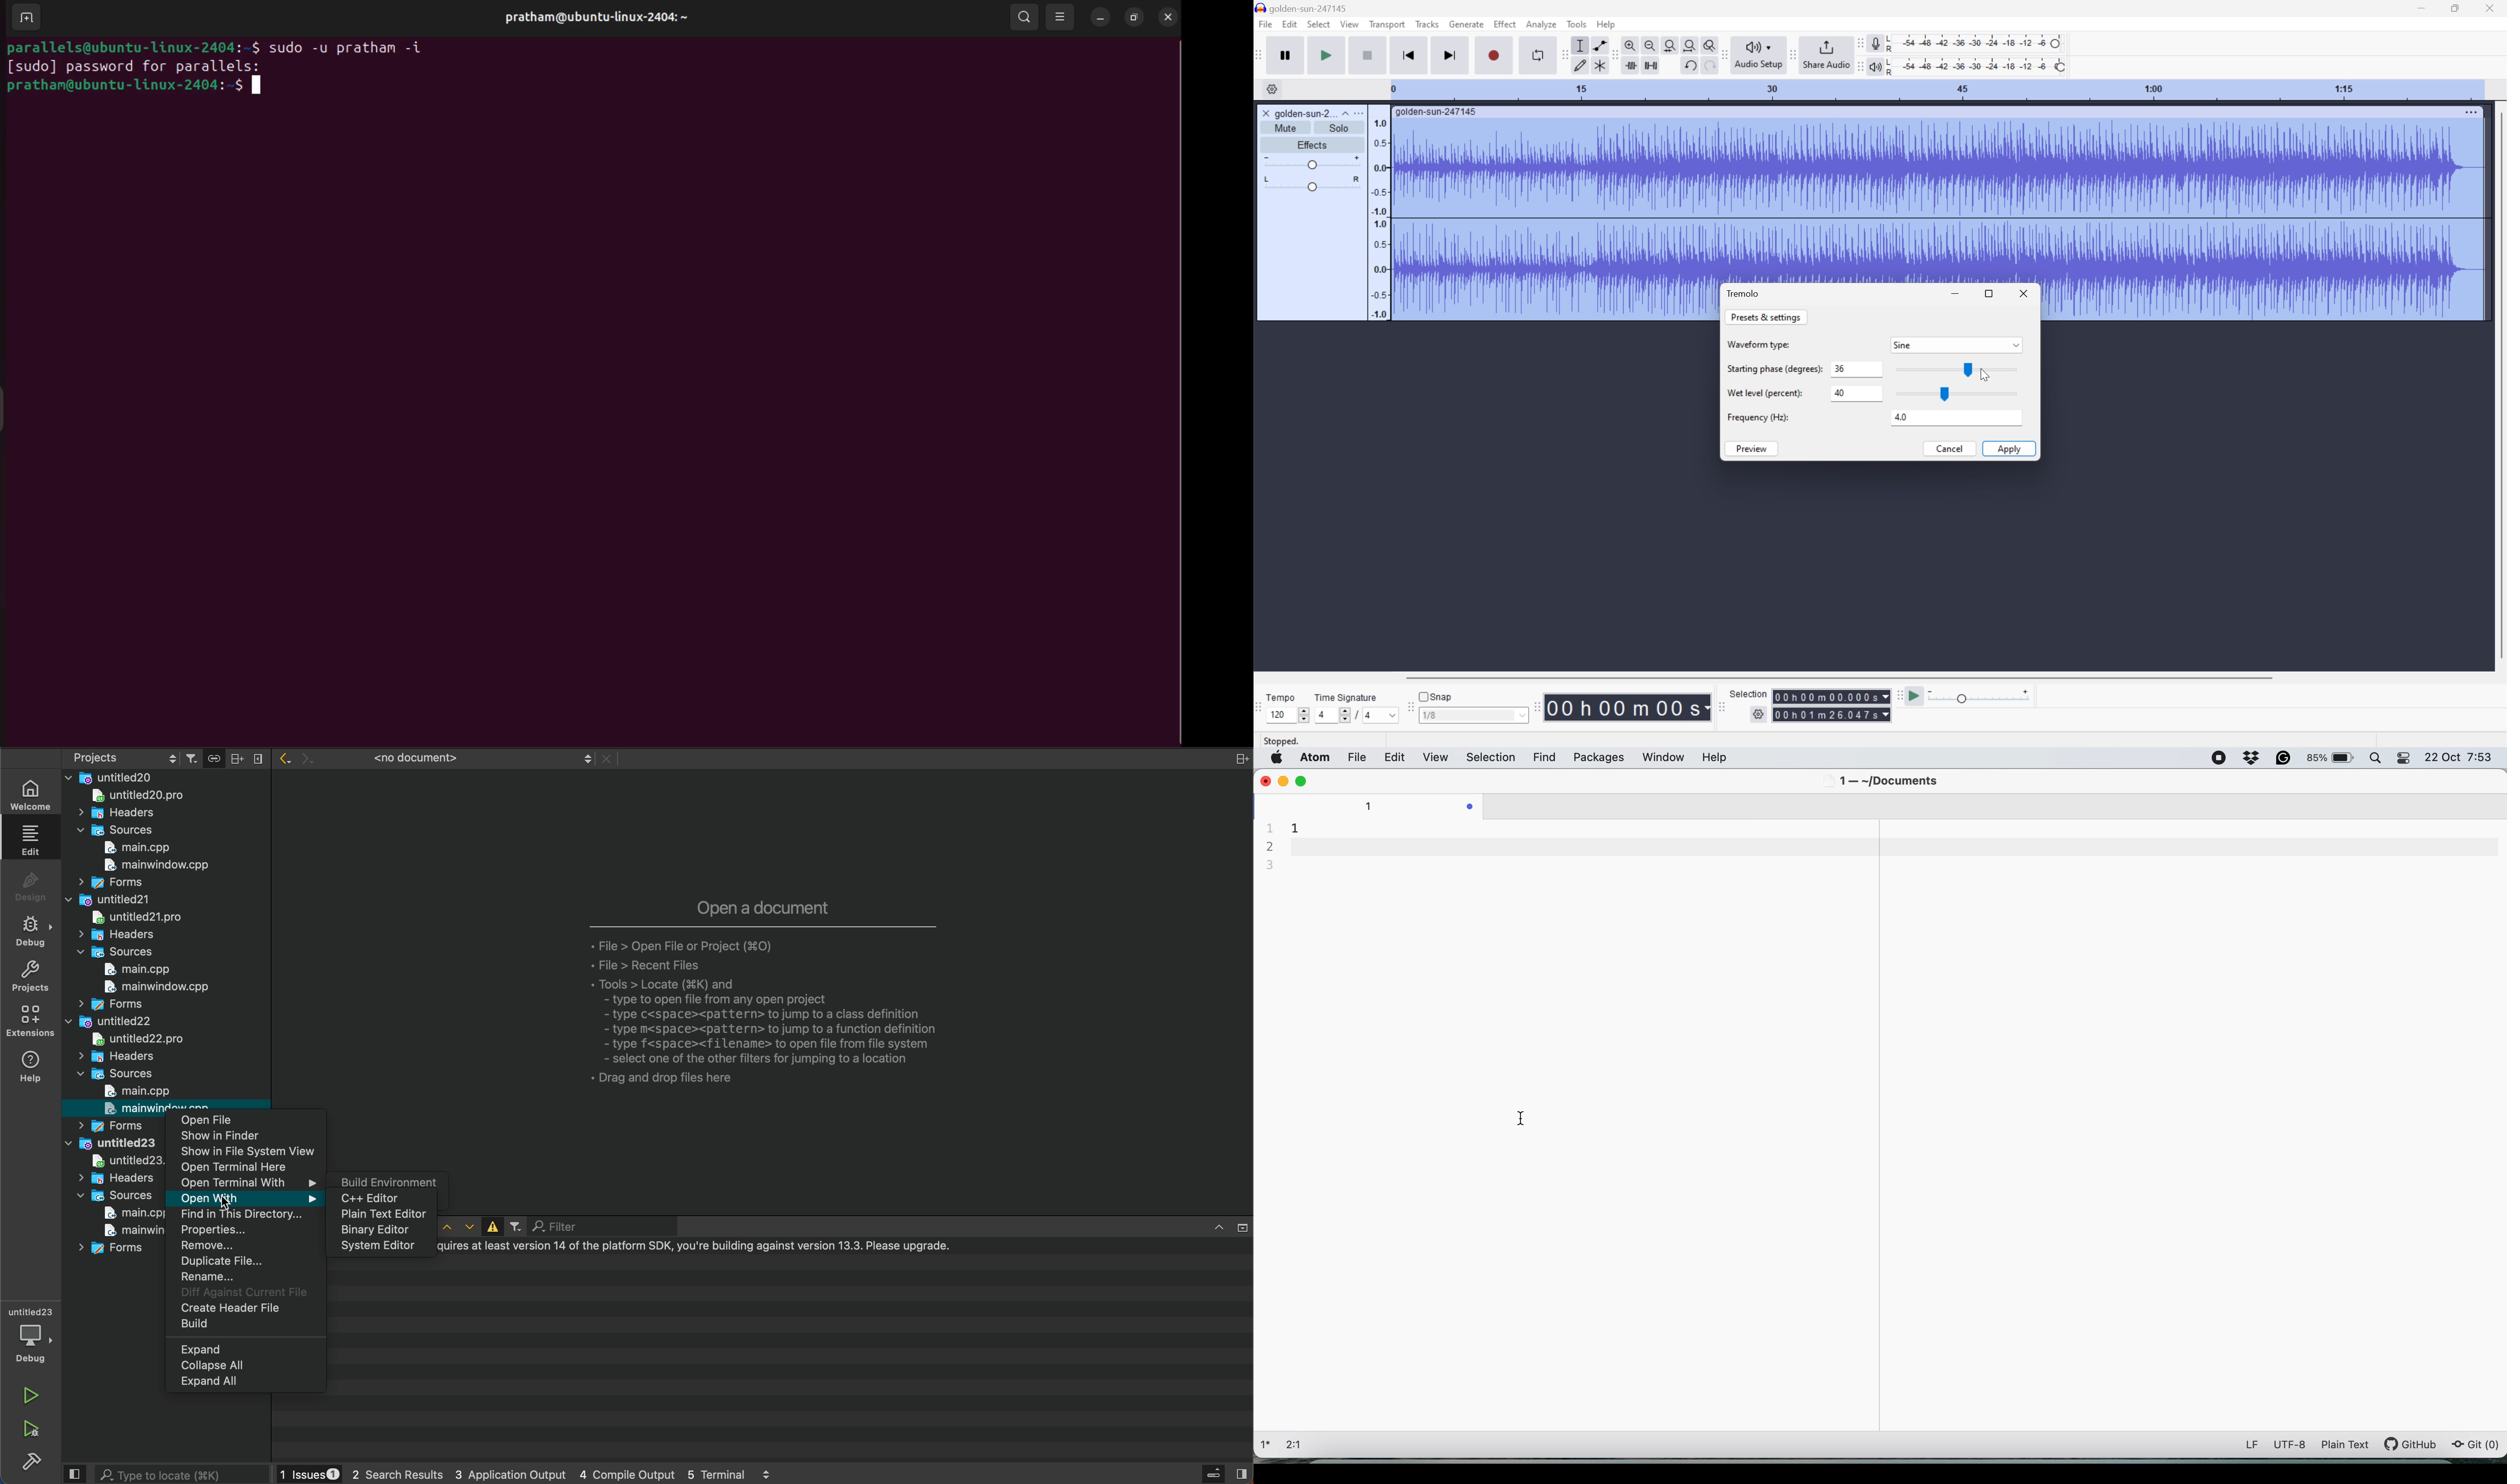  What do you see at coordinates (1653, 64) in the screenshot?
I see `Silence audio selection` at bounding box center [1653, 64].